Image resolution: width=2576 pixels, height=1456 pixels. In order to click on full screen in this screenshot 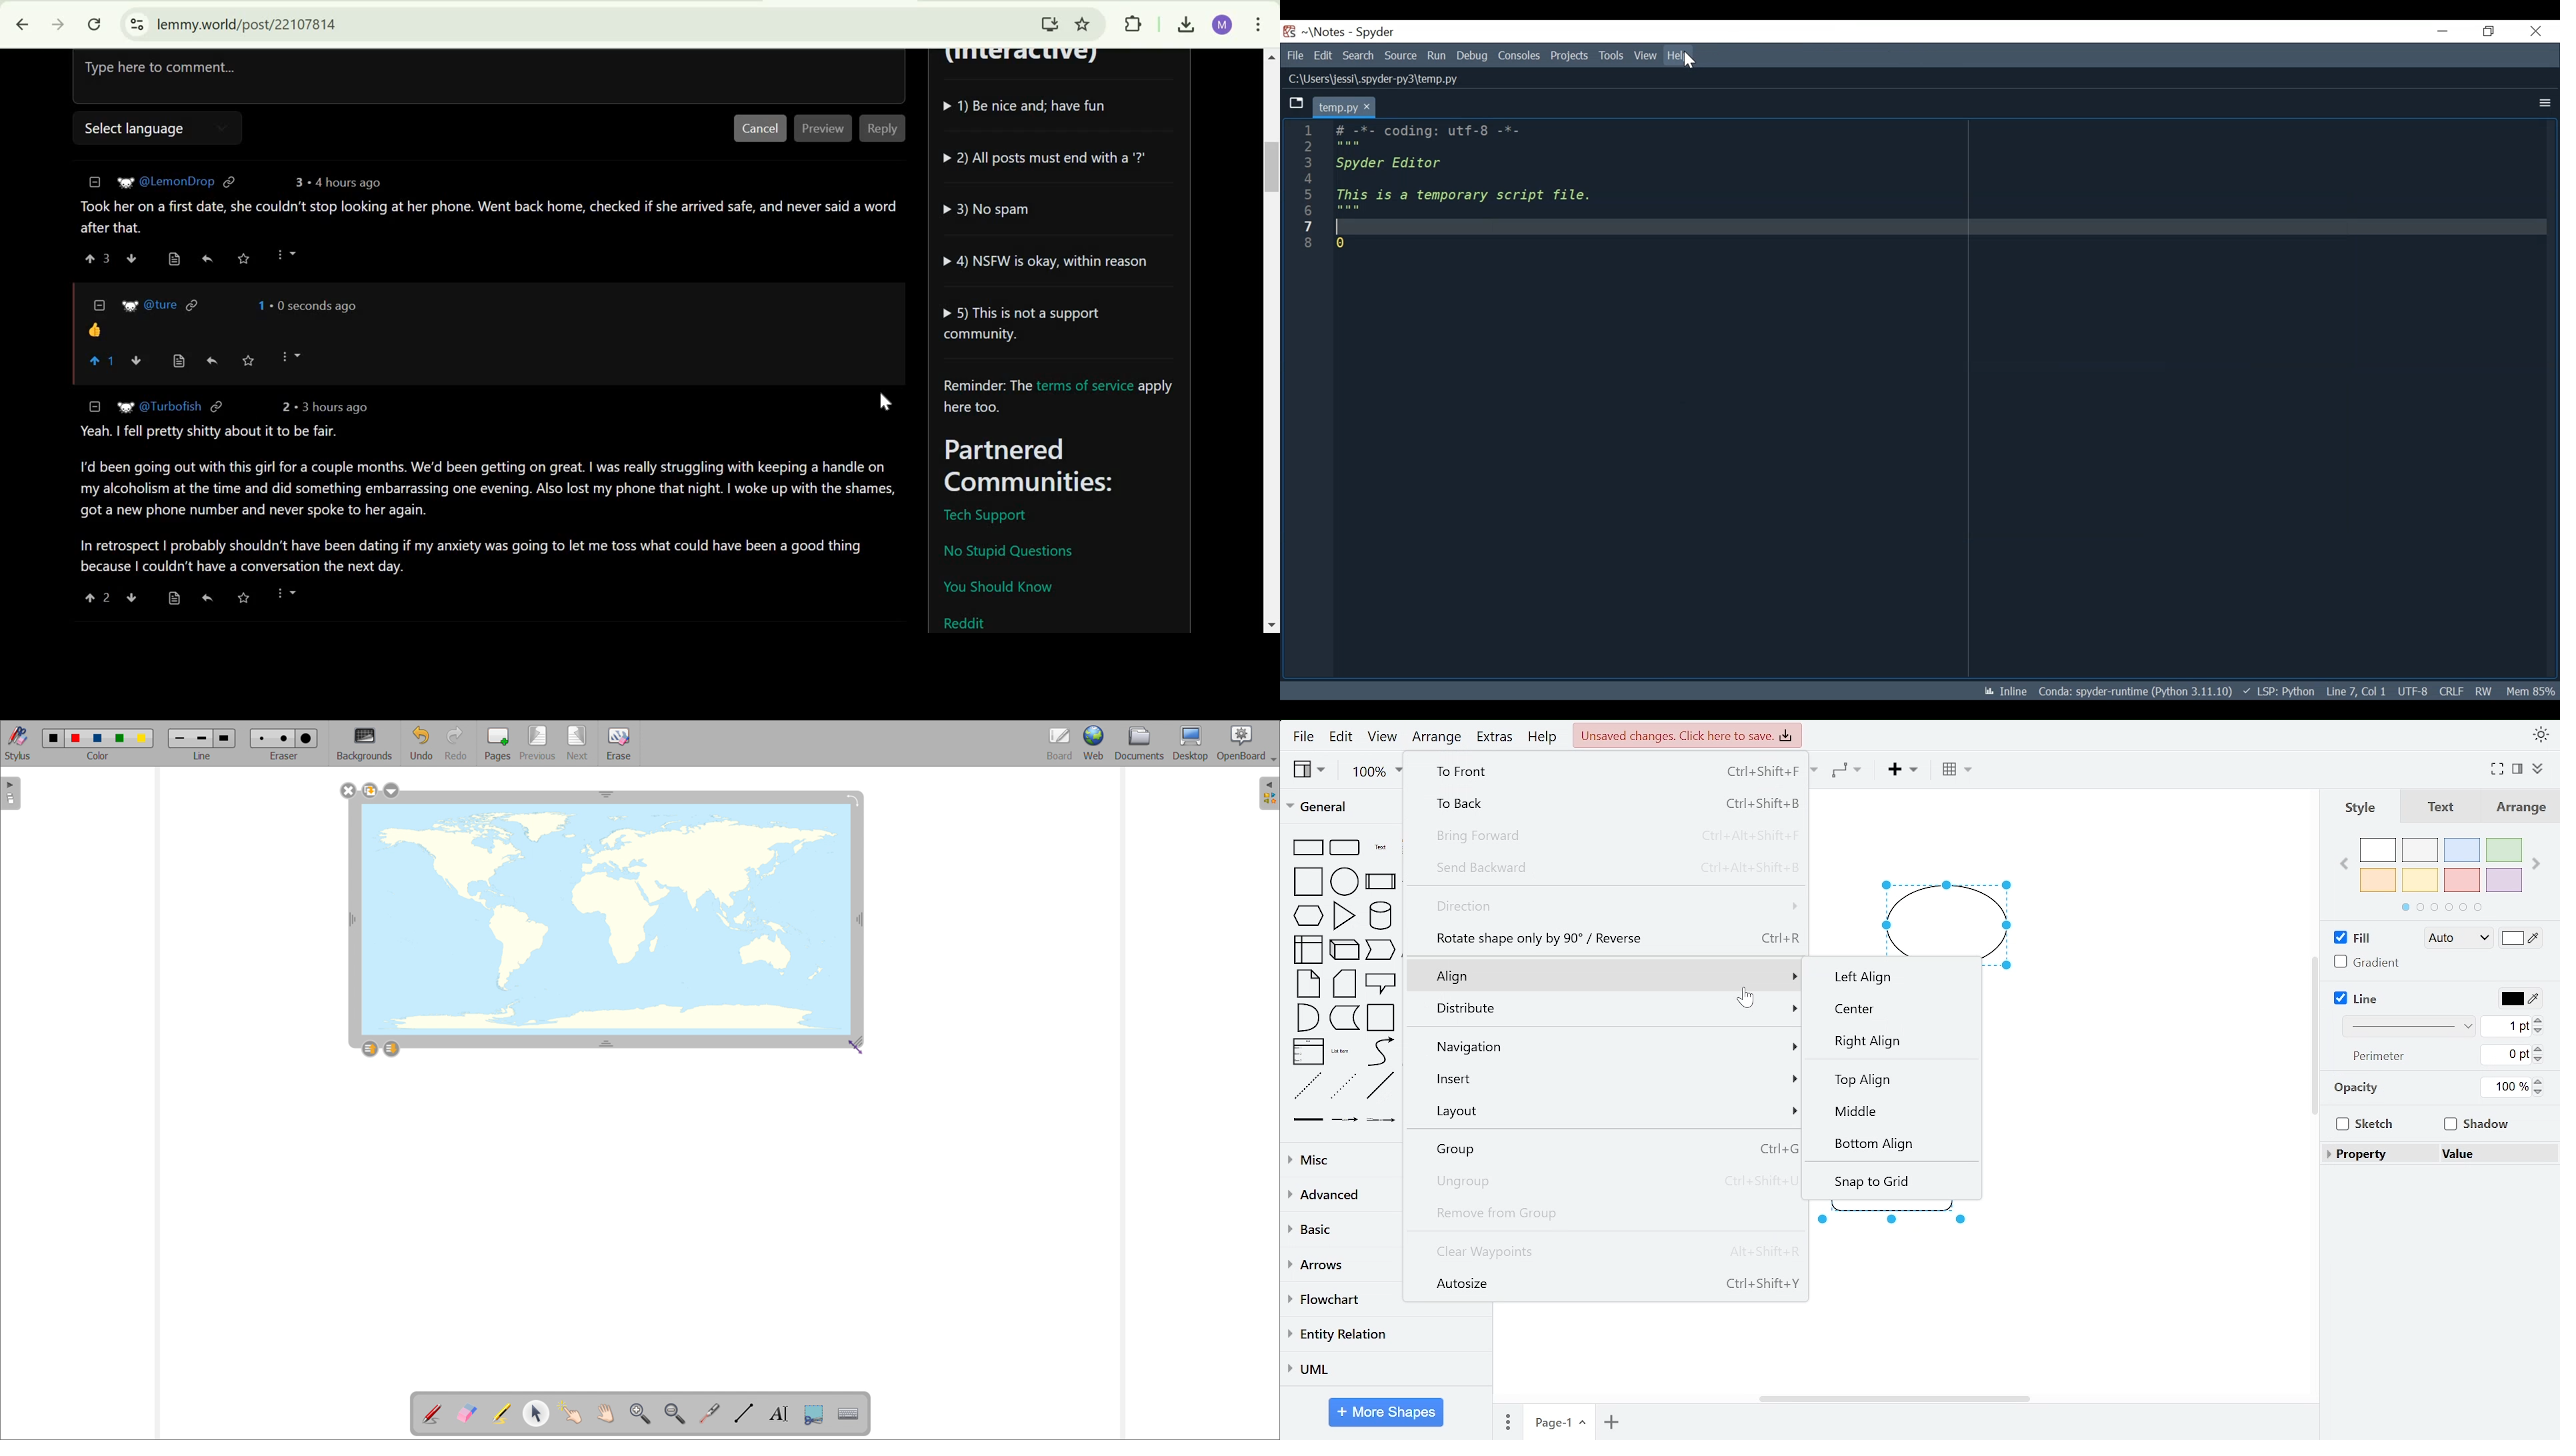, I will do `click(2496, 770)`.